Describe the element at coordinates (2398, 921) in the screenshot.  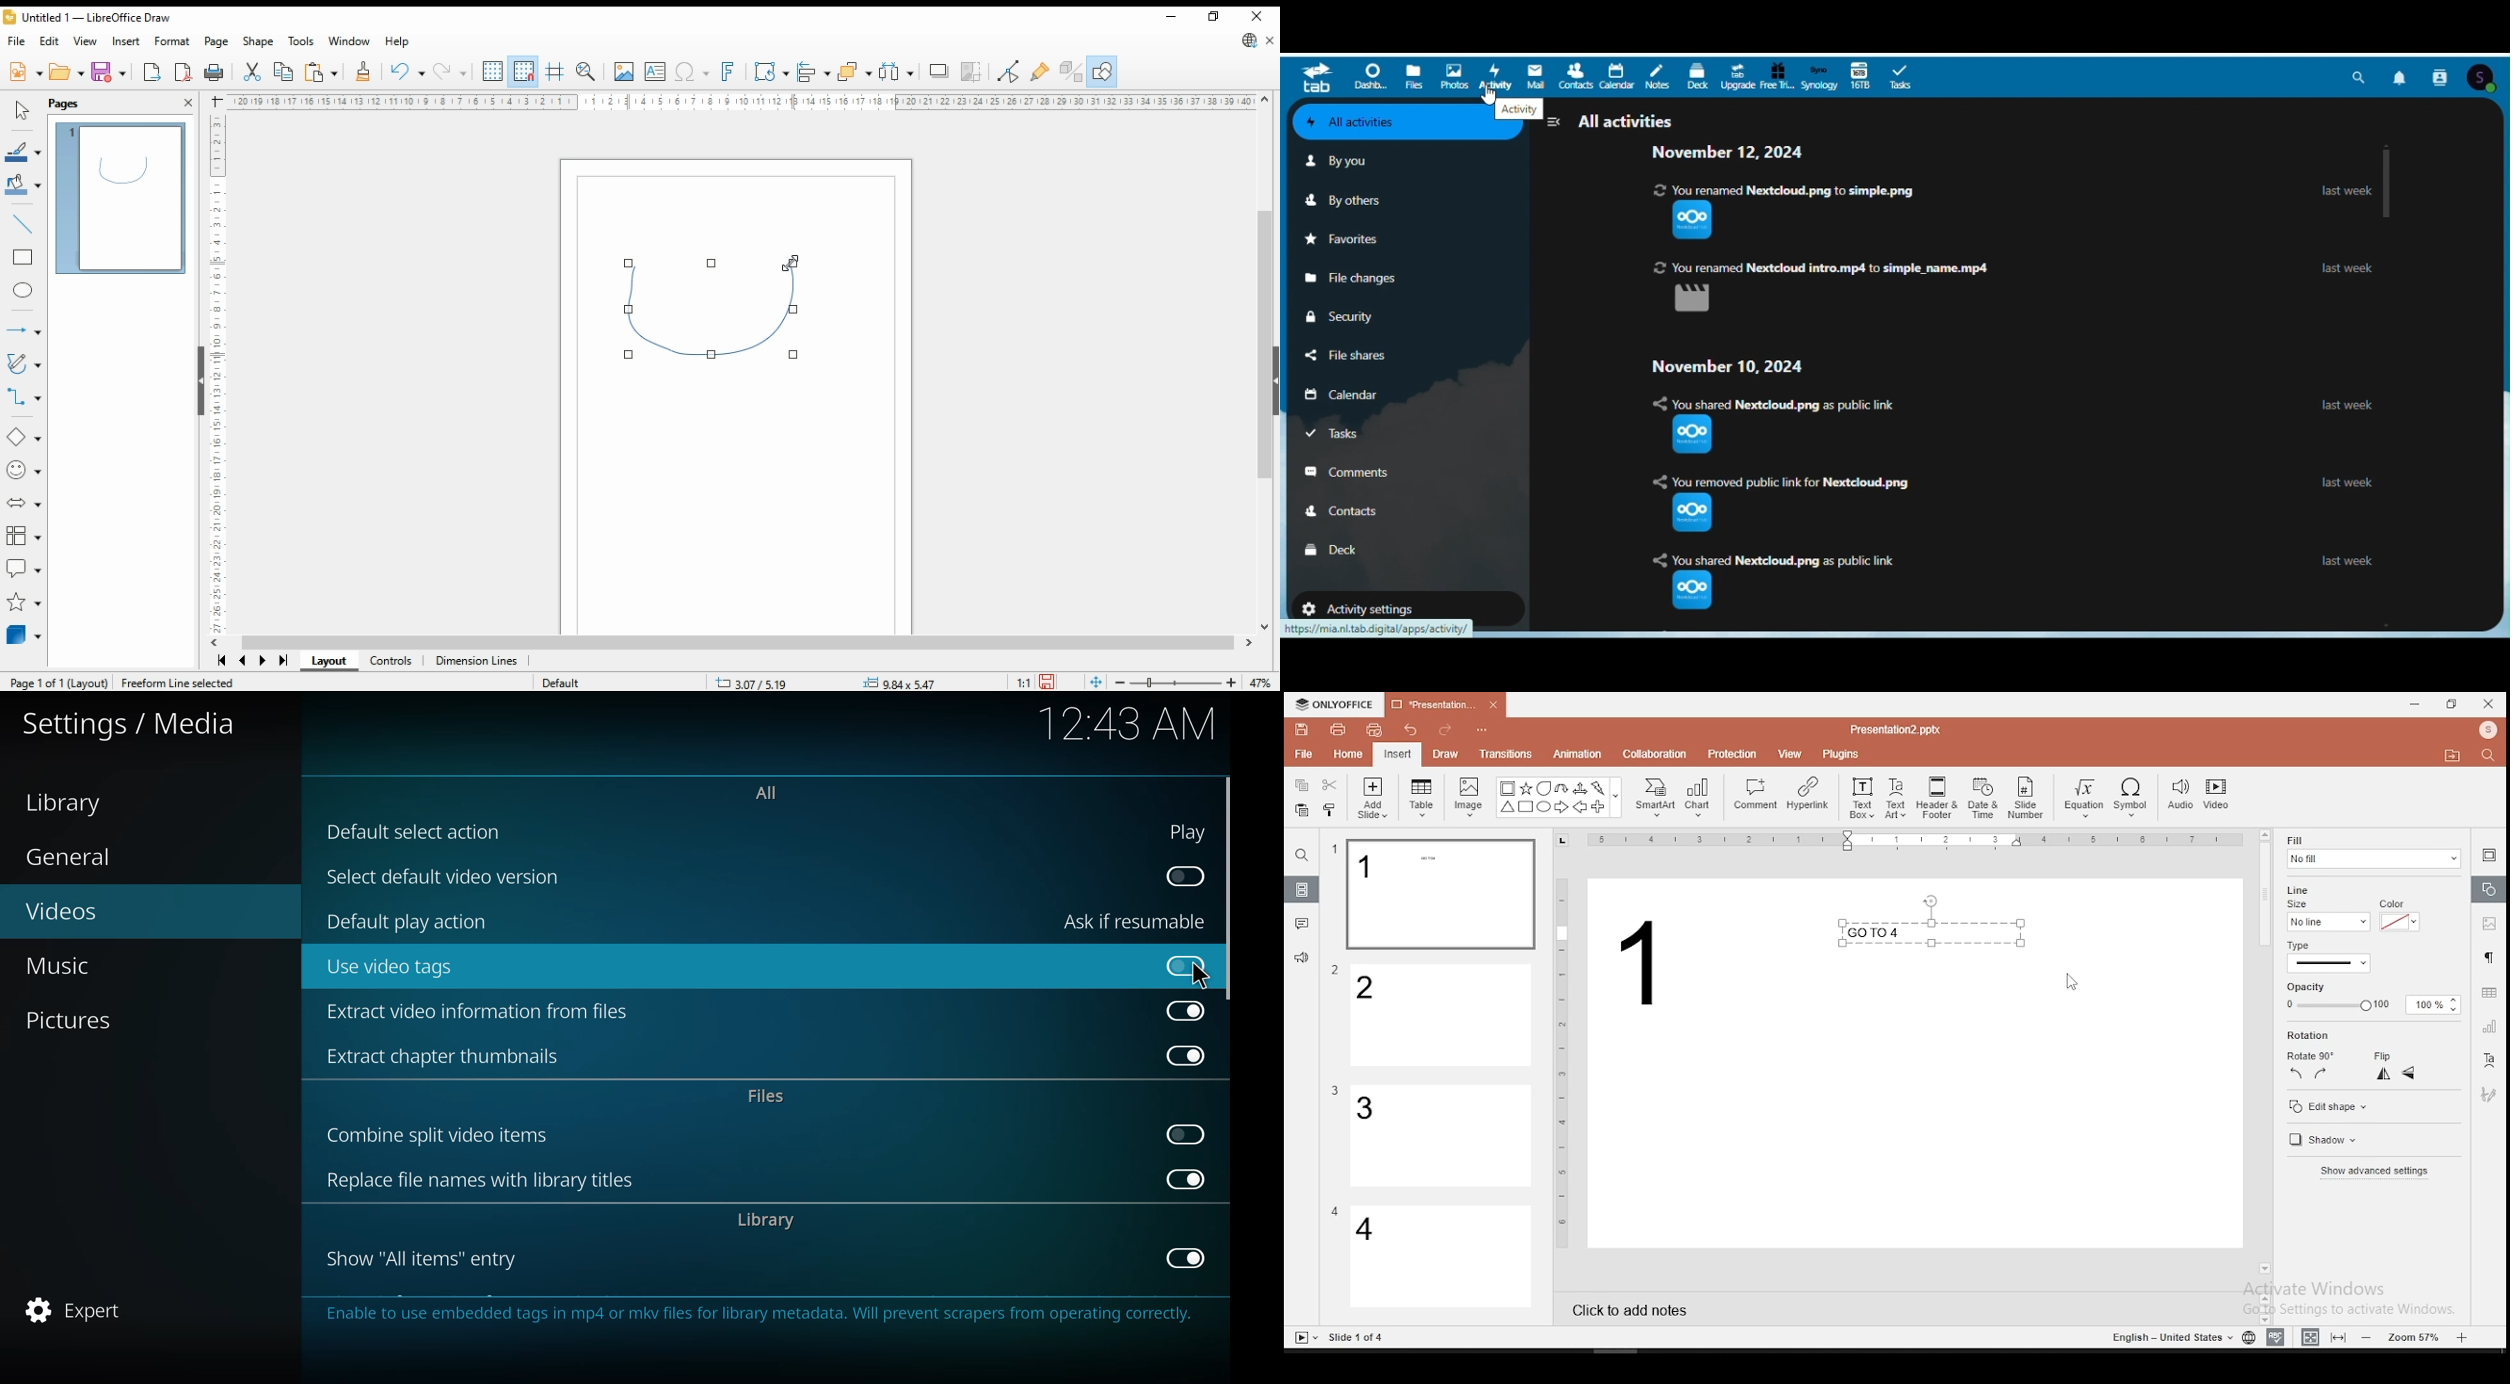
I see `line color` at that location.